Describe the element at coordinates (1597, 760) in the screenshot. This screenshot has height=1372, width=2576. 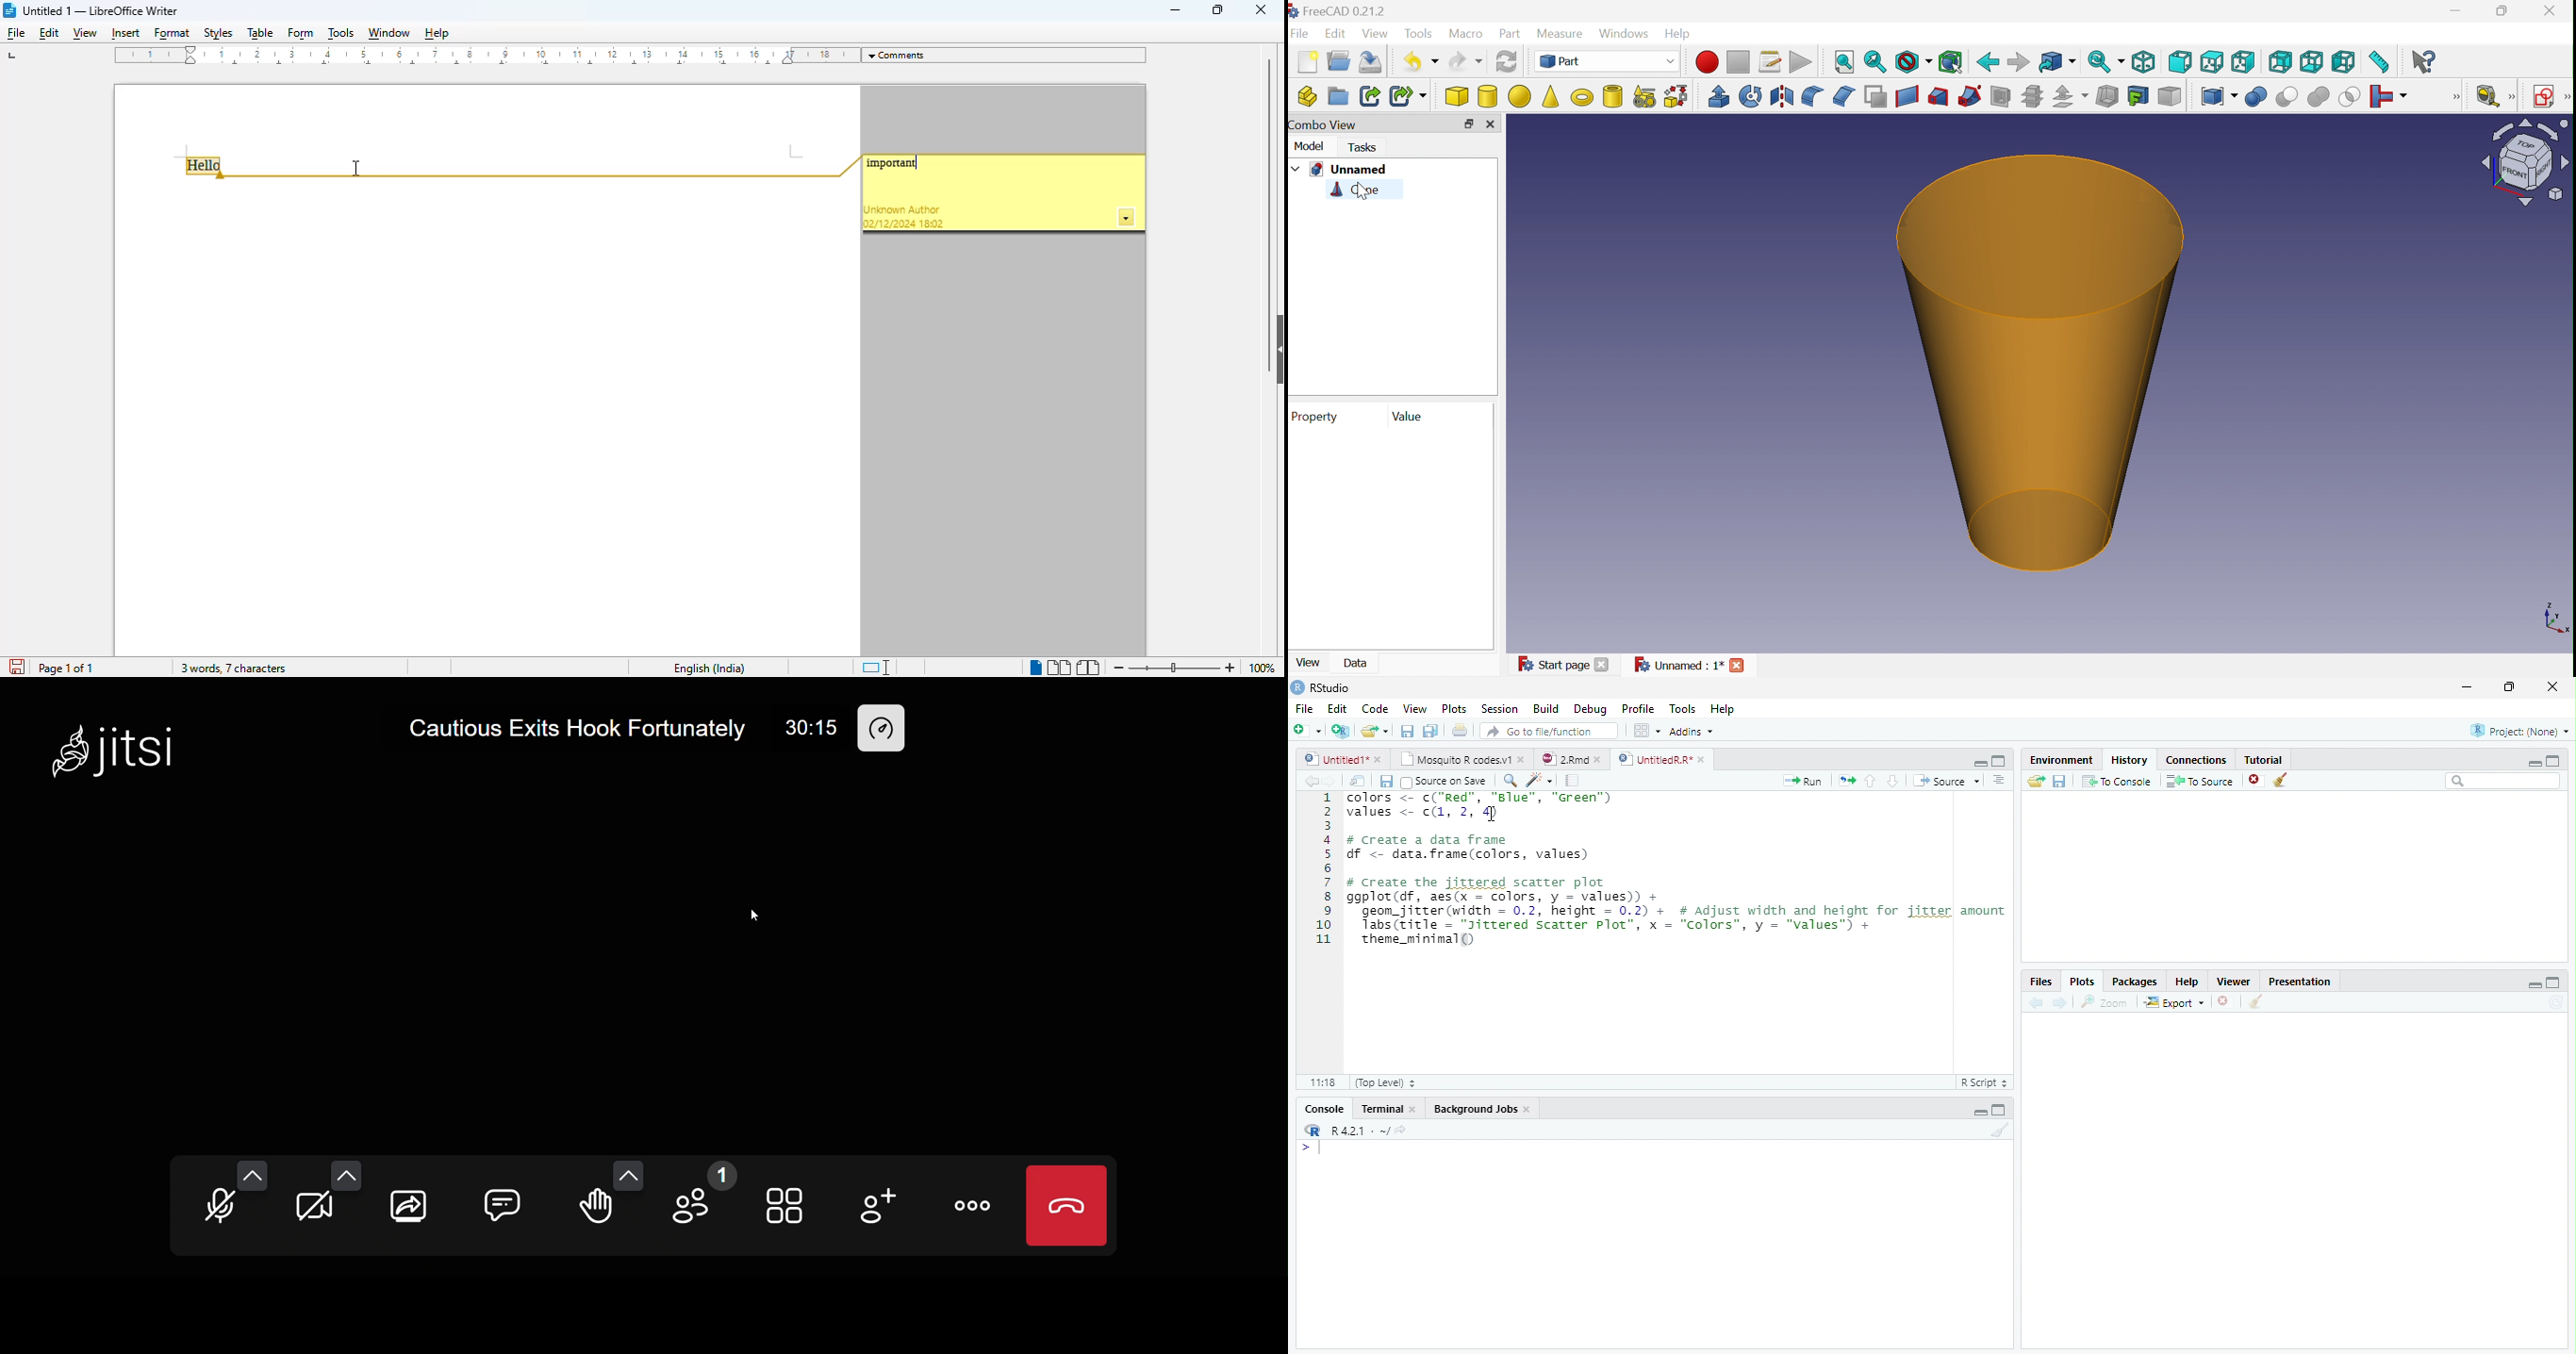
I see `close` at that location.